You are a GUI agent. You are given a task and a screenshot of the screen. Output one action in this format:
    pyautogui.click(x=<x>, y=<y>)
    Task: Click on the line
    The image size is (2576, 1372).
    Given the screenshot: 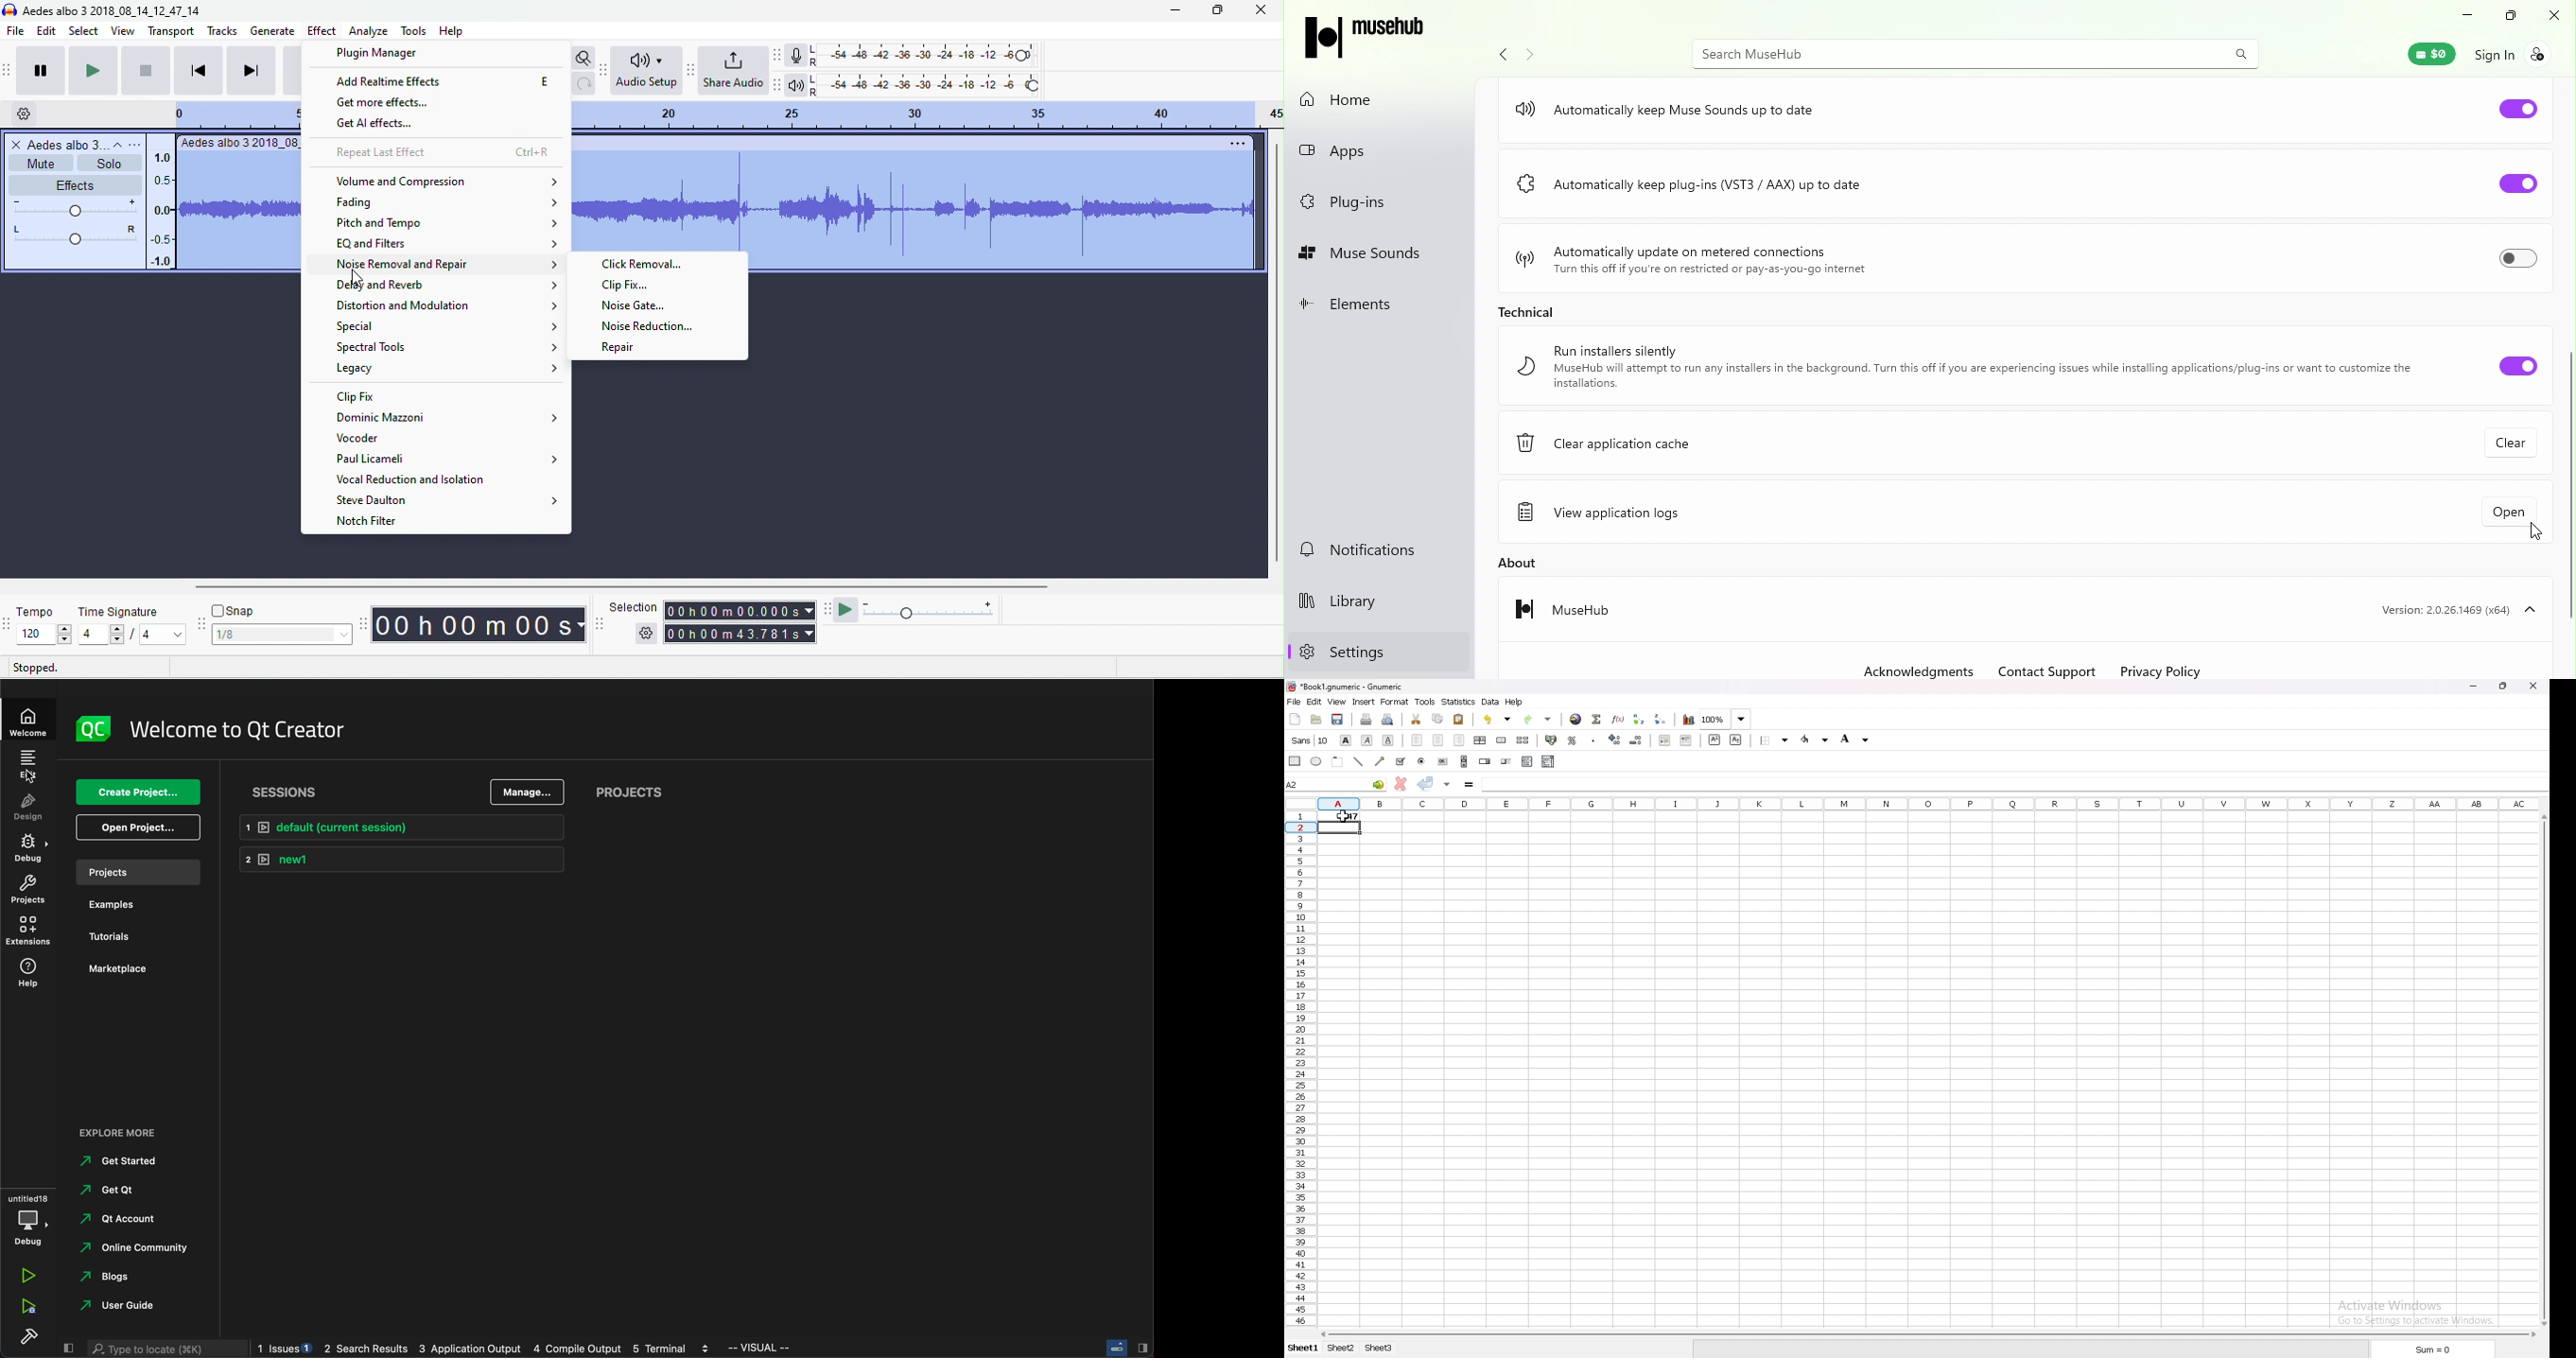 What is the action you would take?
    pyautogui.click(x=1359, y=761)
    